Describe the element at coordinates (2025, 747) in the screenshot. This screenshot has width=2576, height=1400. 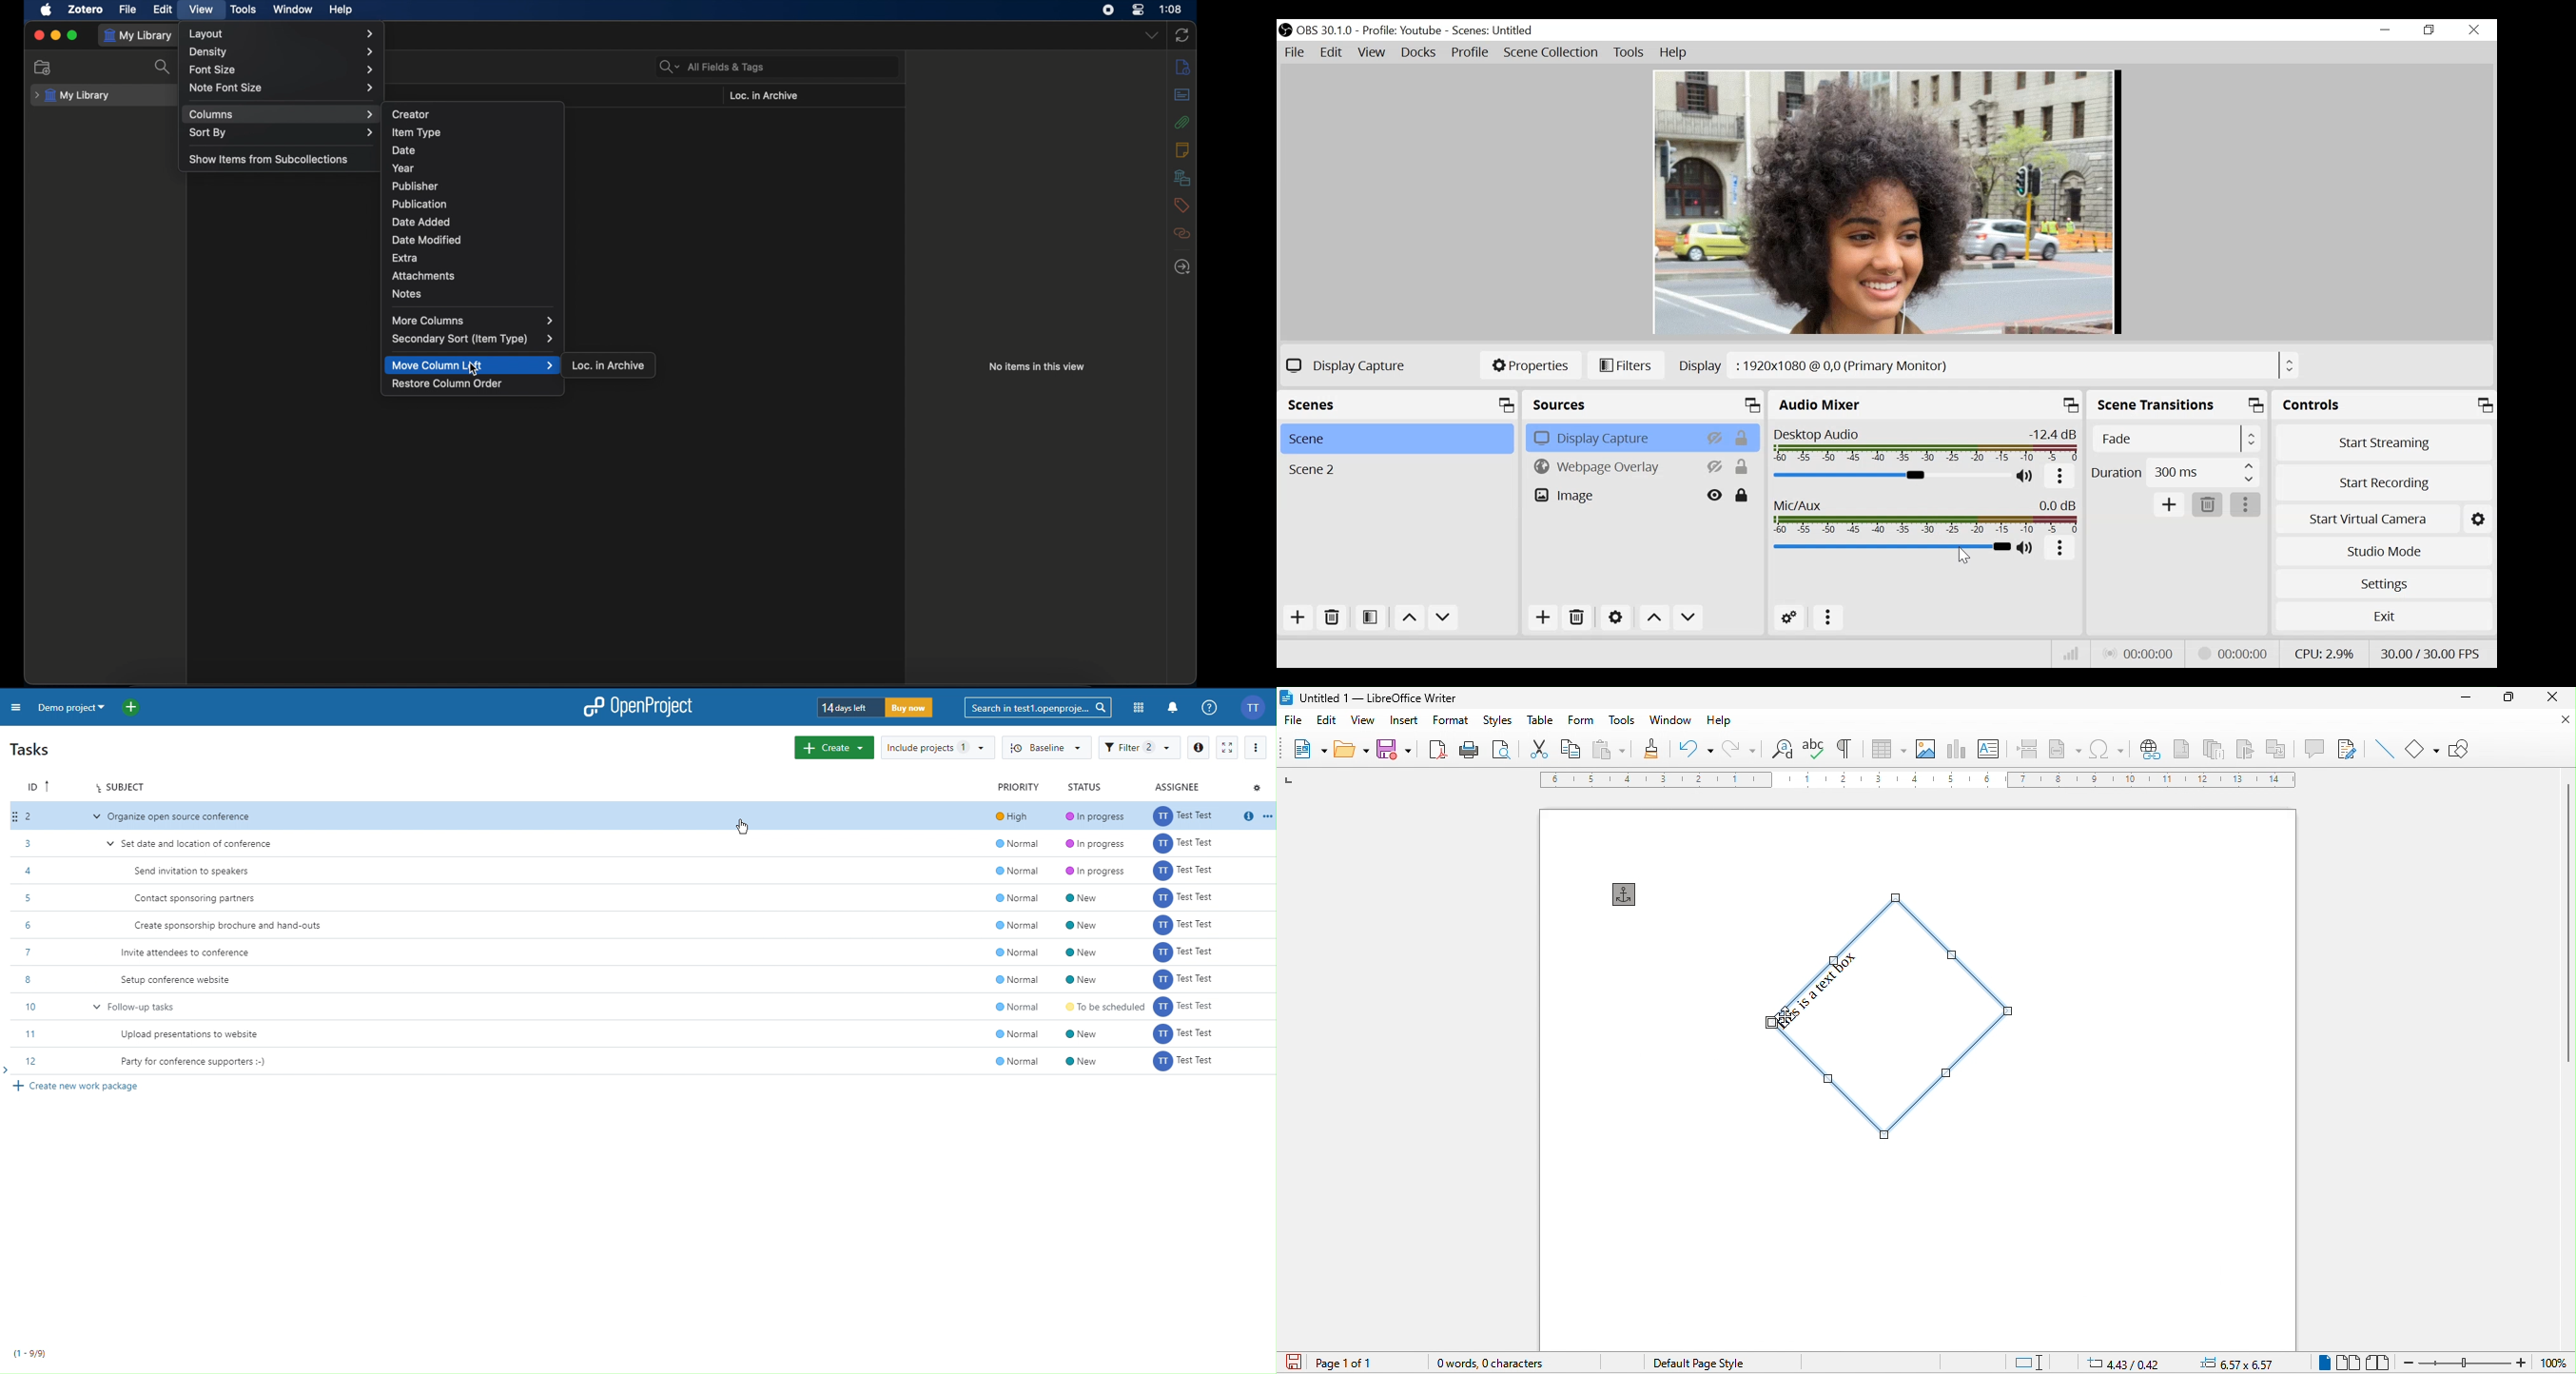
I see `page break` at that location.